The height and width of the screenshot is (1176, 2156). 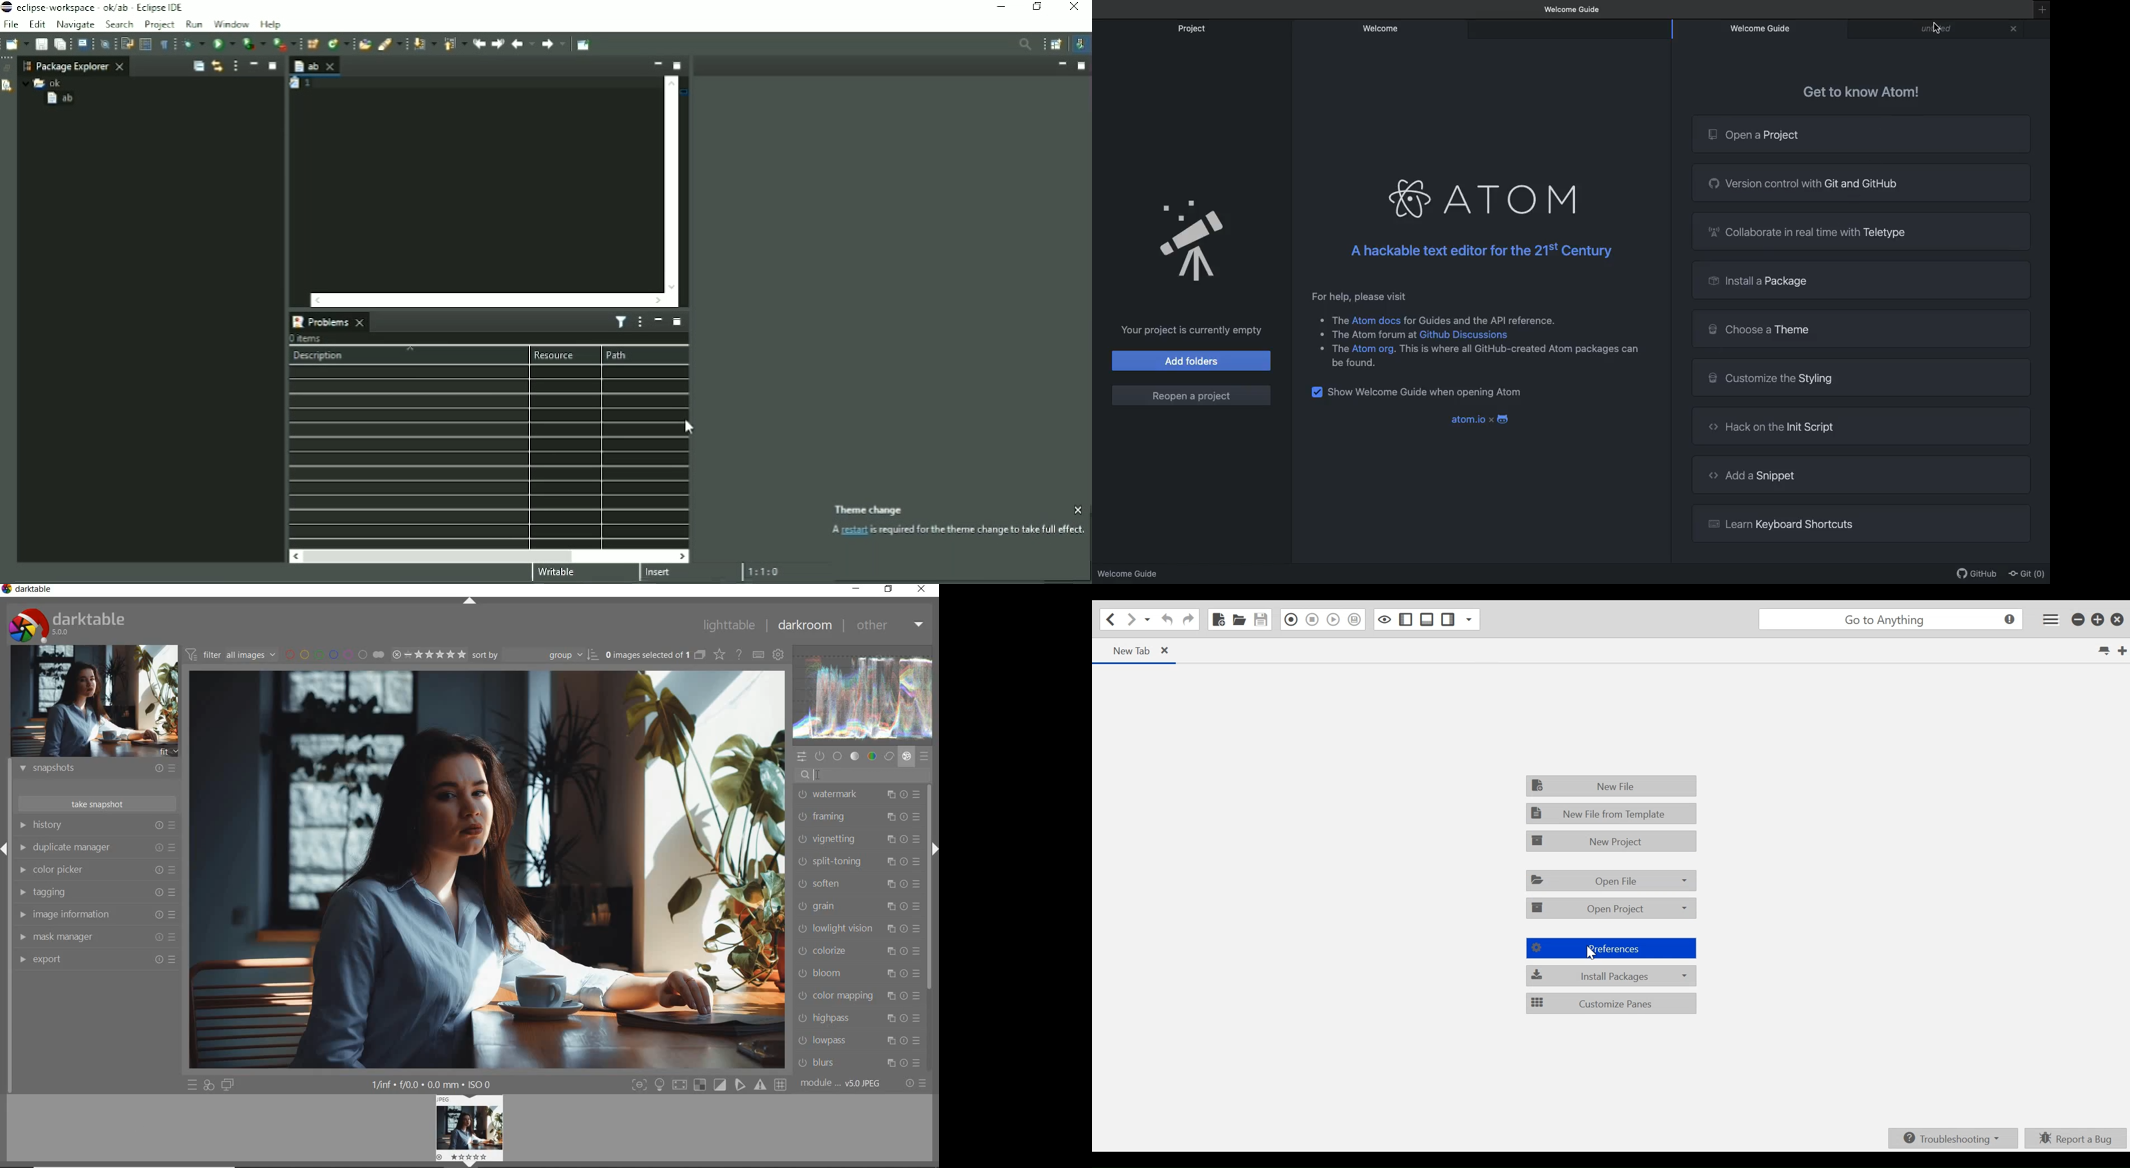 What do you see at coordinates (1877, 474) in the screenshot?
I see `Add a snippet` at bounding box center [1877, 474].